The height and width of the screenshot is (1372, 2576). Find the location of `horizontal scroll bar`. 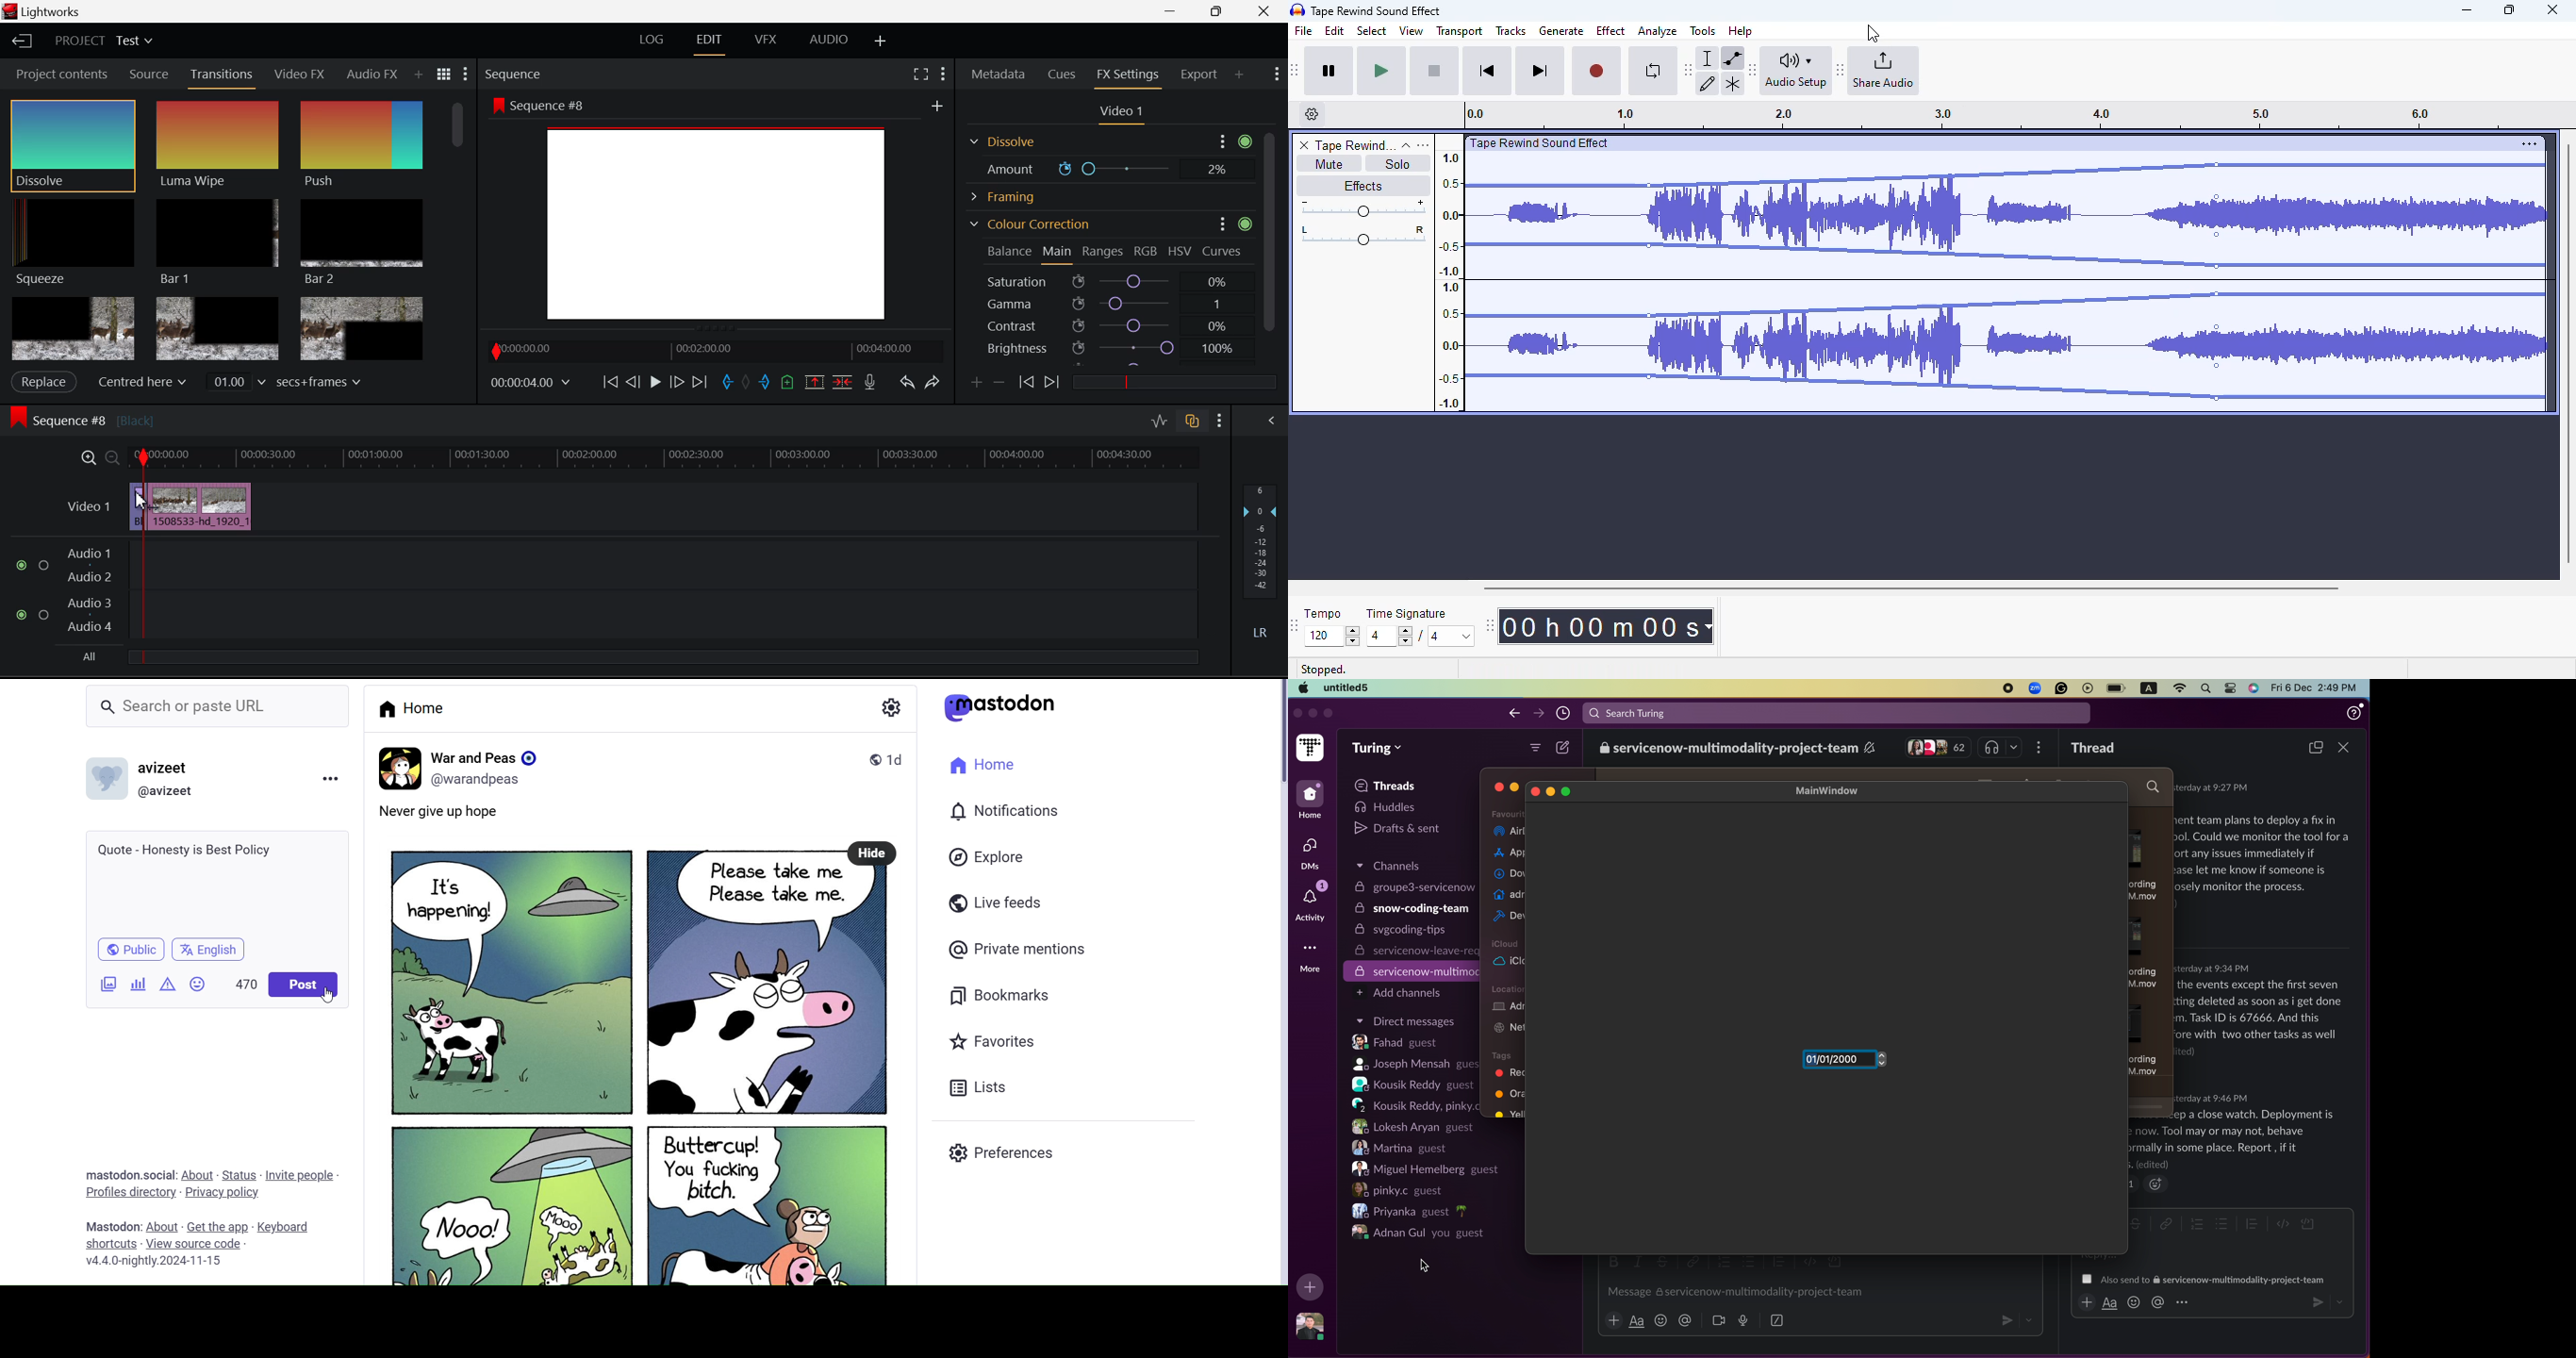

horizontal scroll bar is located at coordinates (1910, 588).